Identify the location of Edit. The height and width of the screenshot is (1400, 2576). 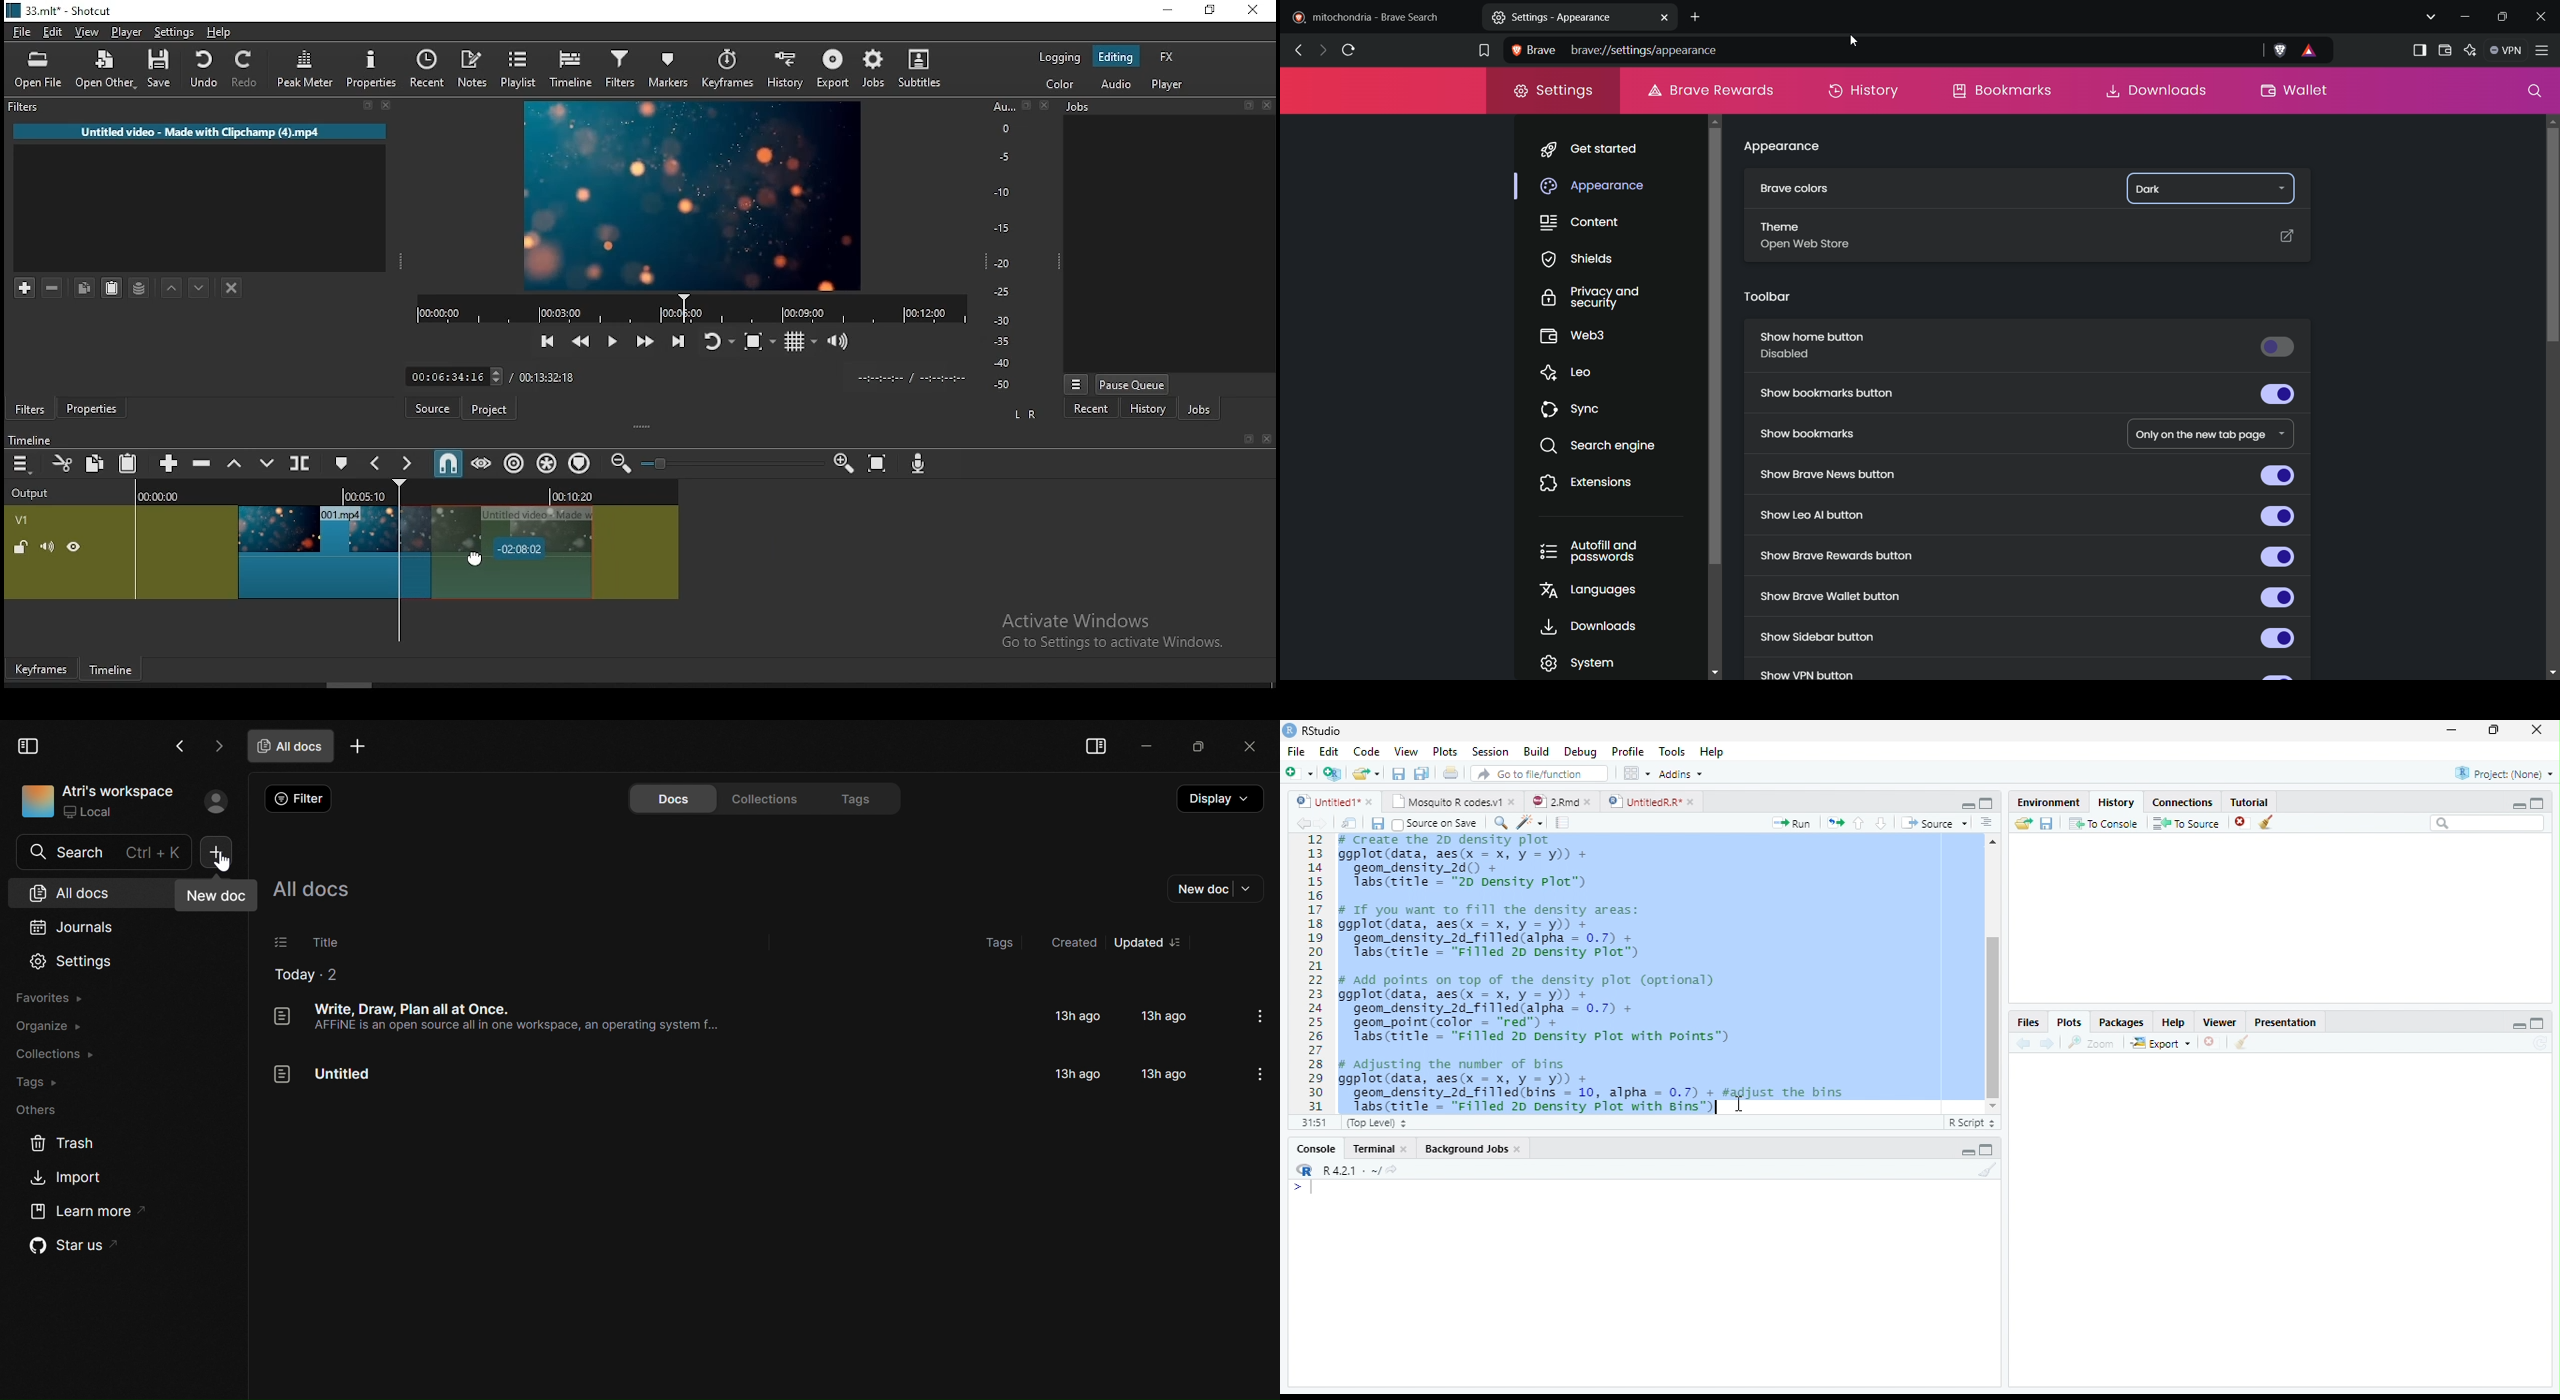
(1329, 752).